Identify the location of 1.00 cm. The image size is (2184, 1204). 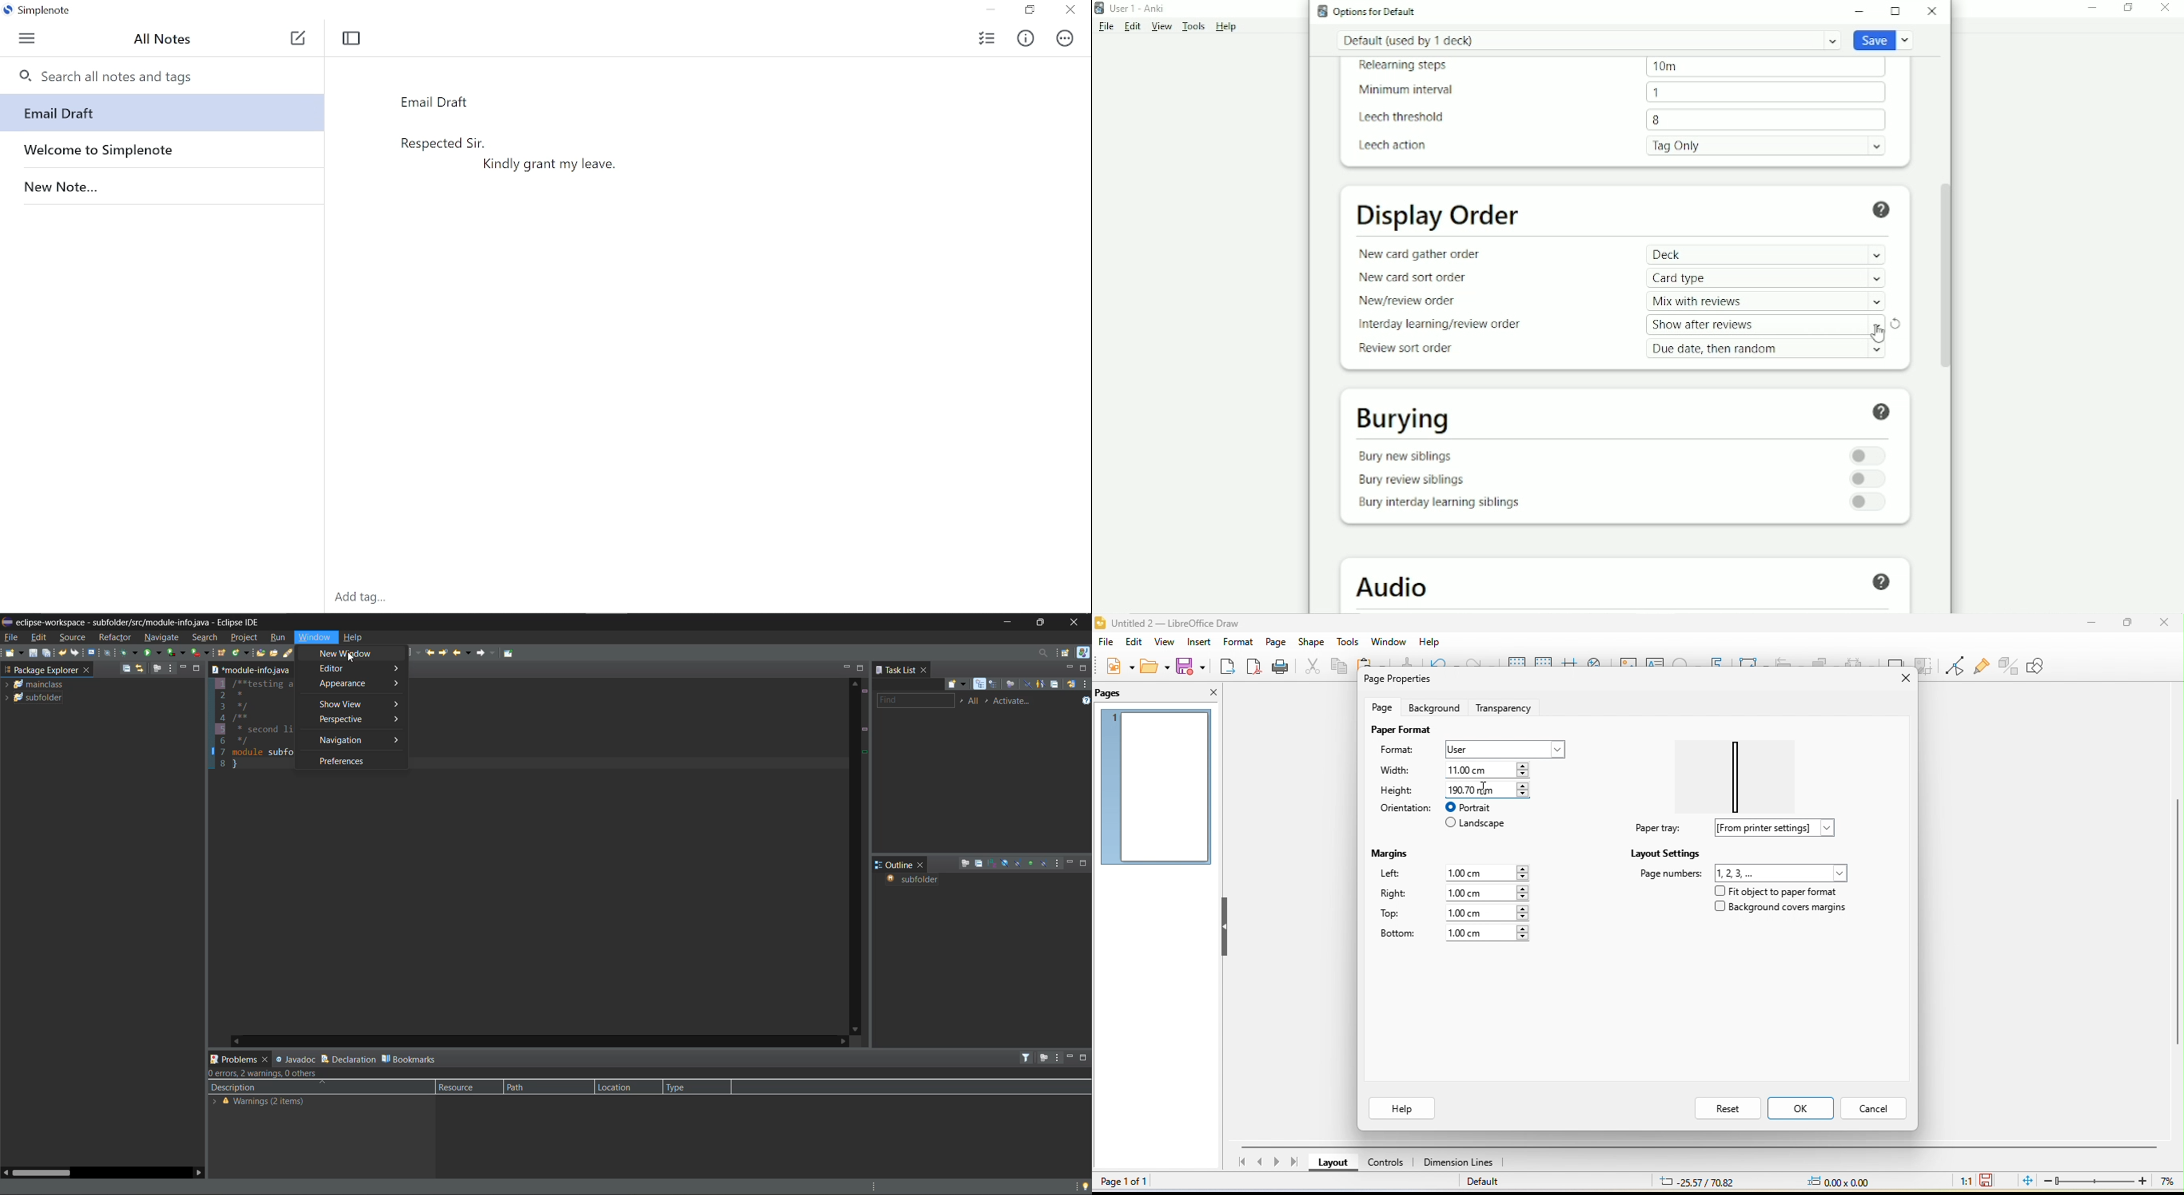
(1487, 913).